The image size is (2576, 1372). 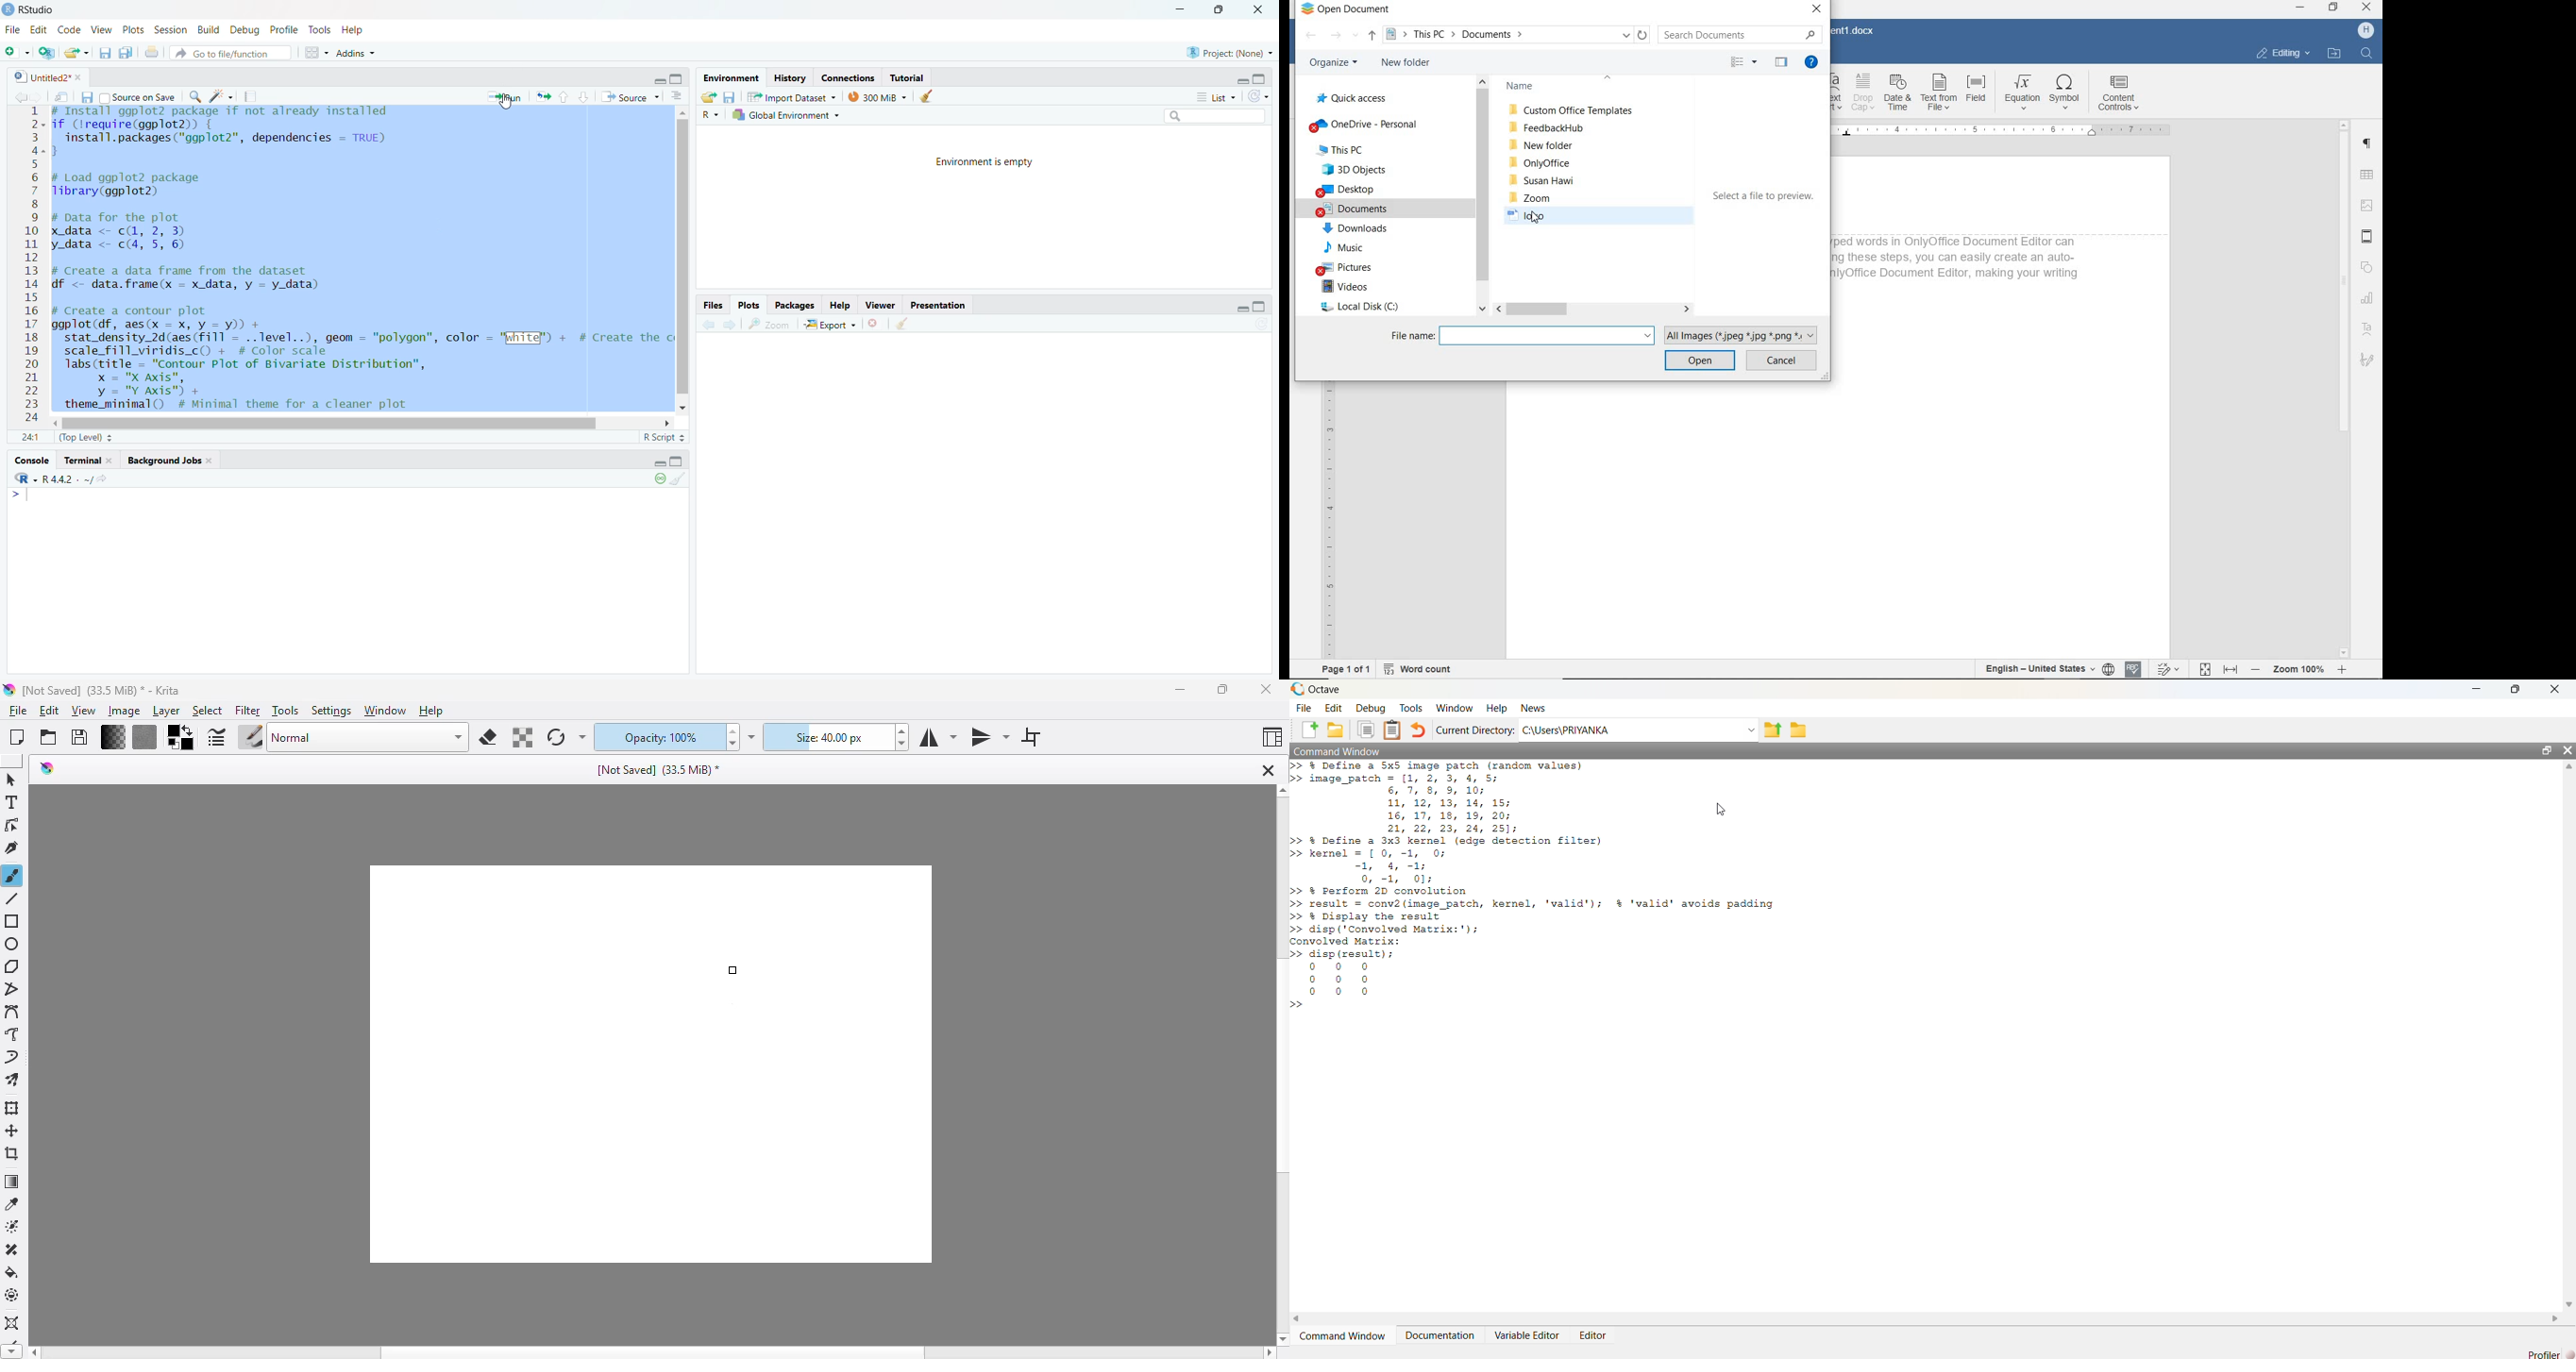 I want to click on Profiler, so click(x=2545, y=1353).